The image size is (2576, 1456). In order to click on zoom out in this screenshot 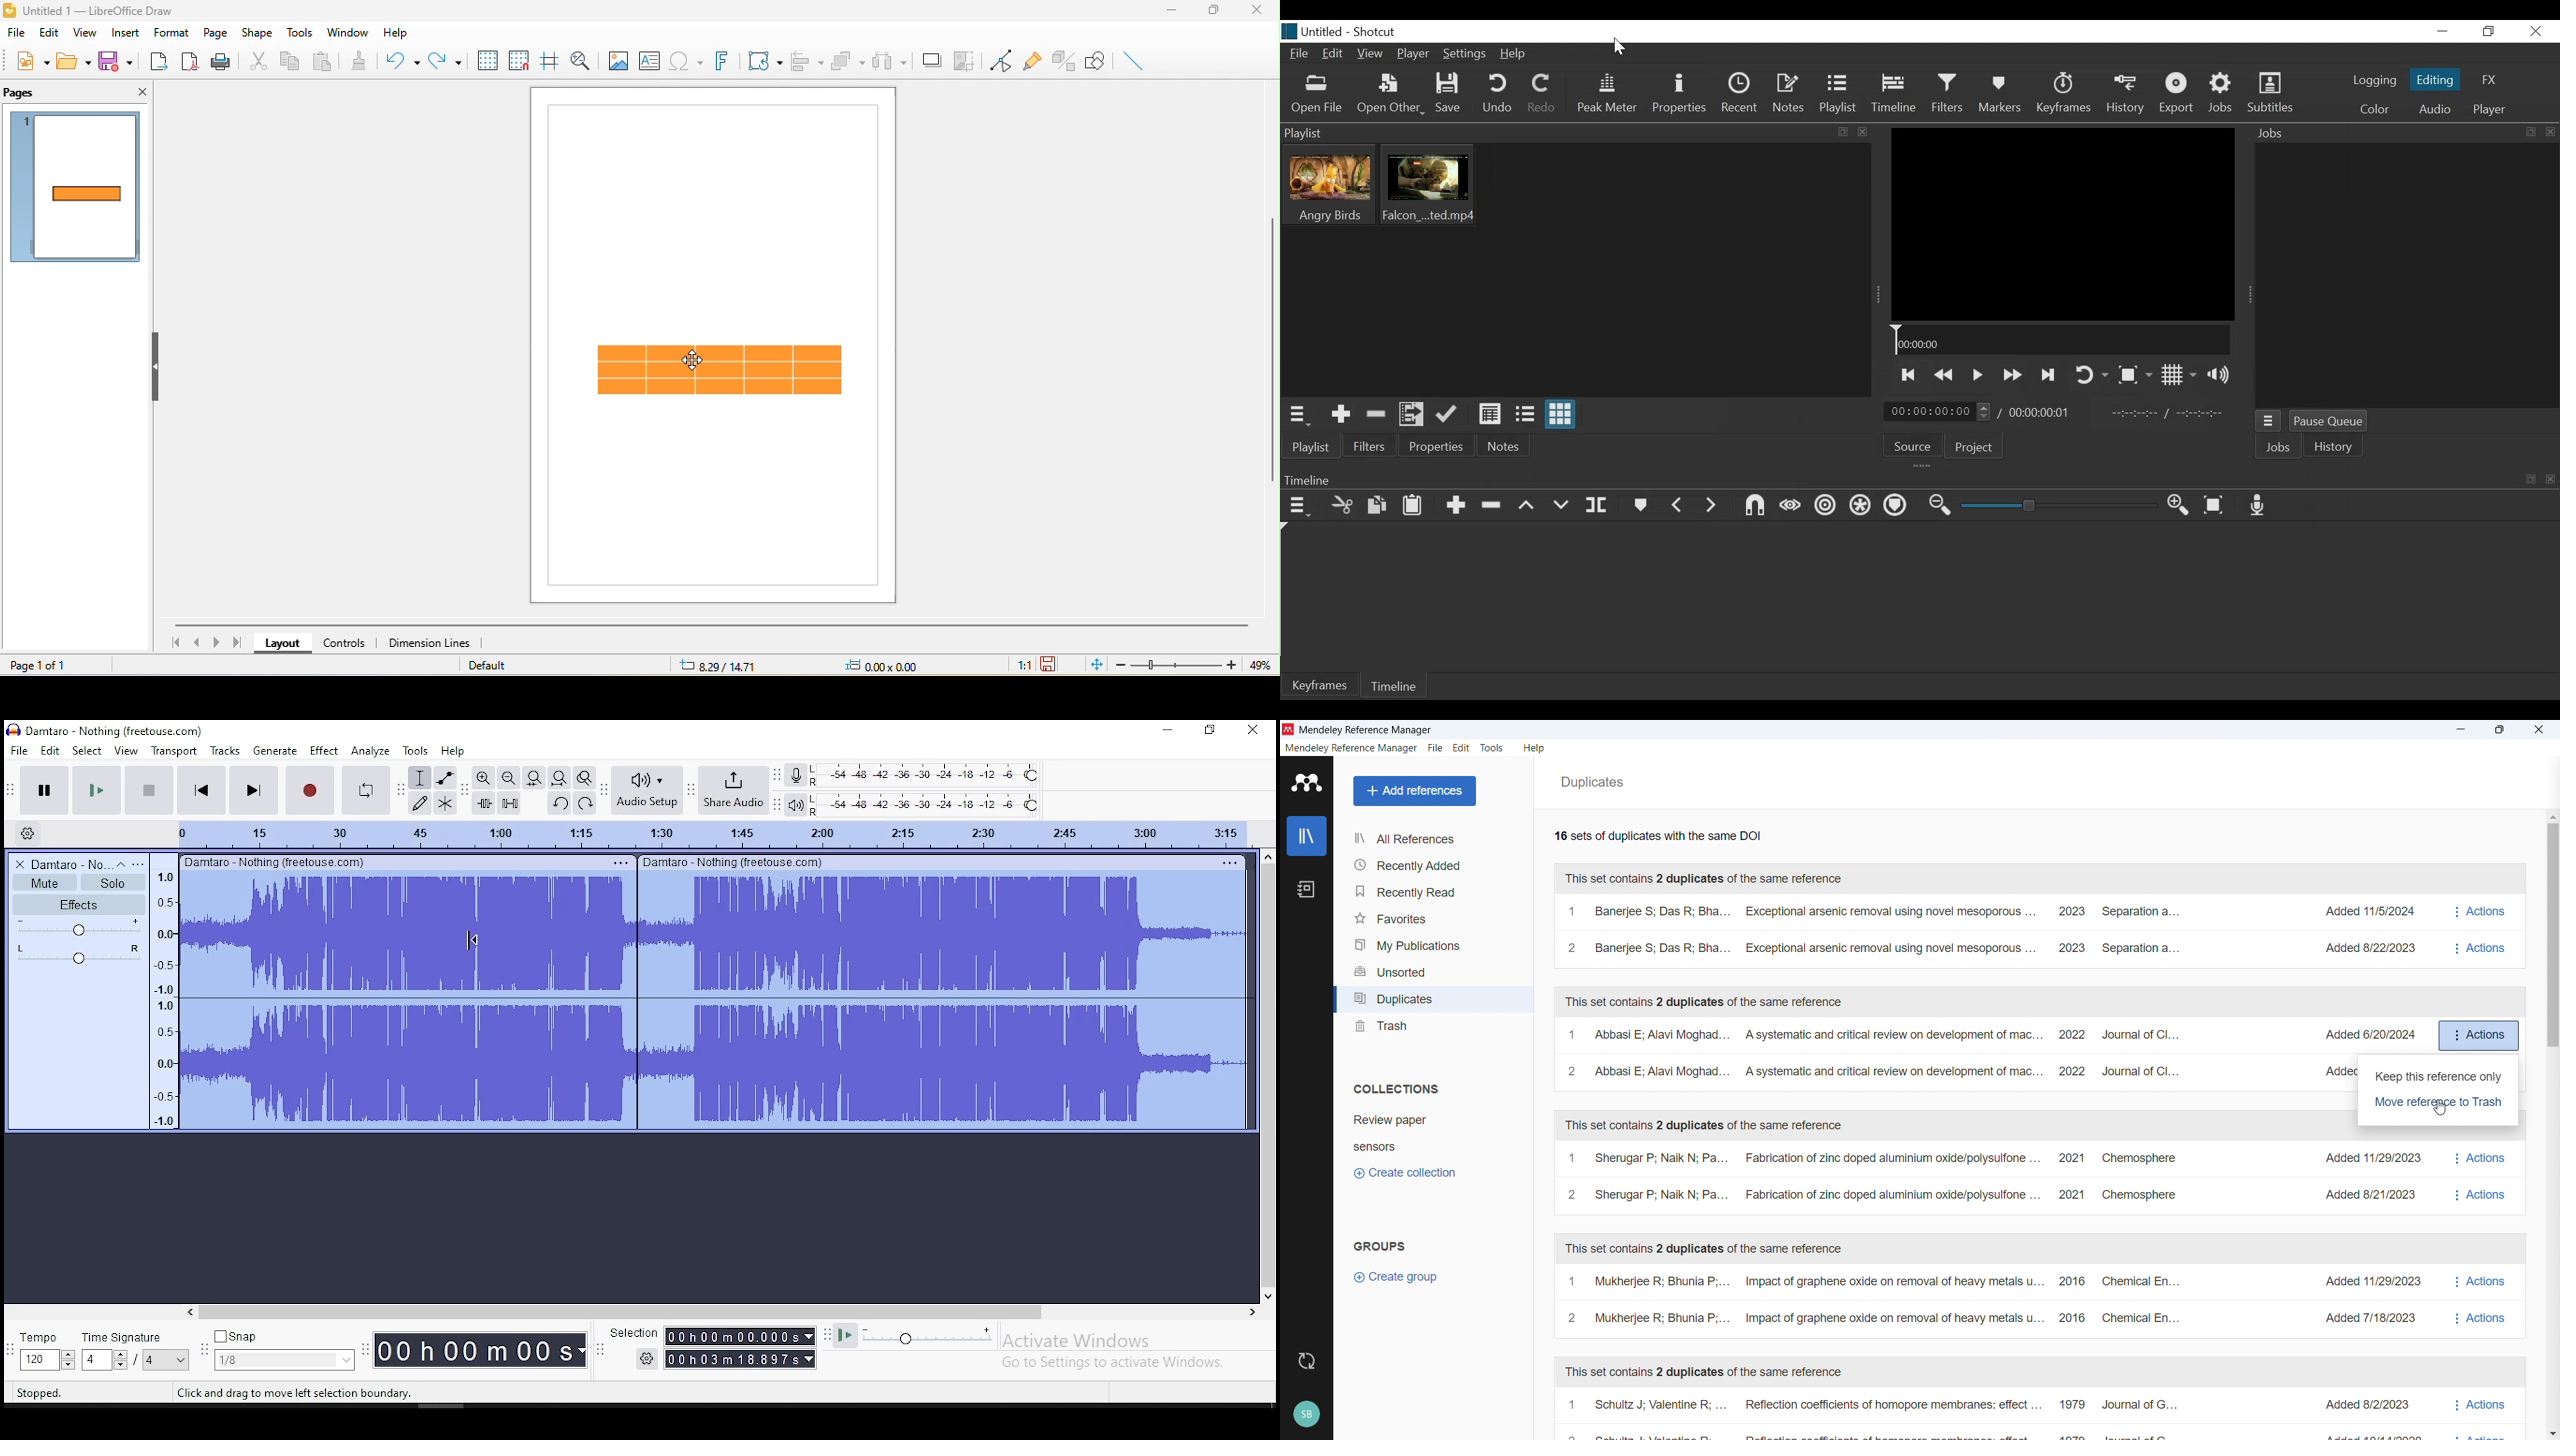, I will do `click(509, 777)`.